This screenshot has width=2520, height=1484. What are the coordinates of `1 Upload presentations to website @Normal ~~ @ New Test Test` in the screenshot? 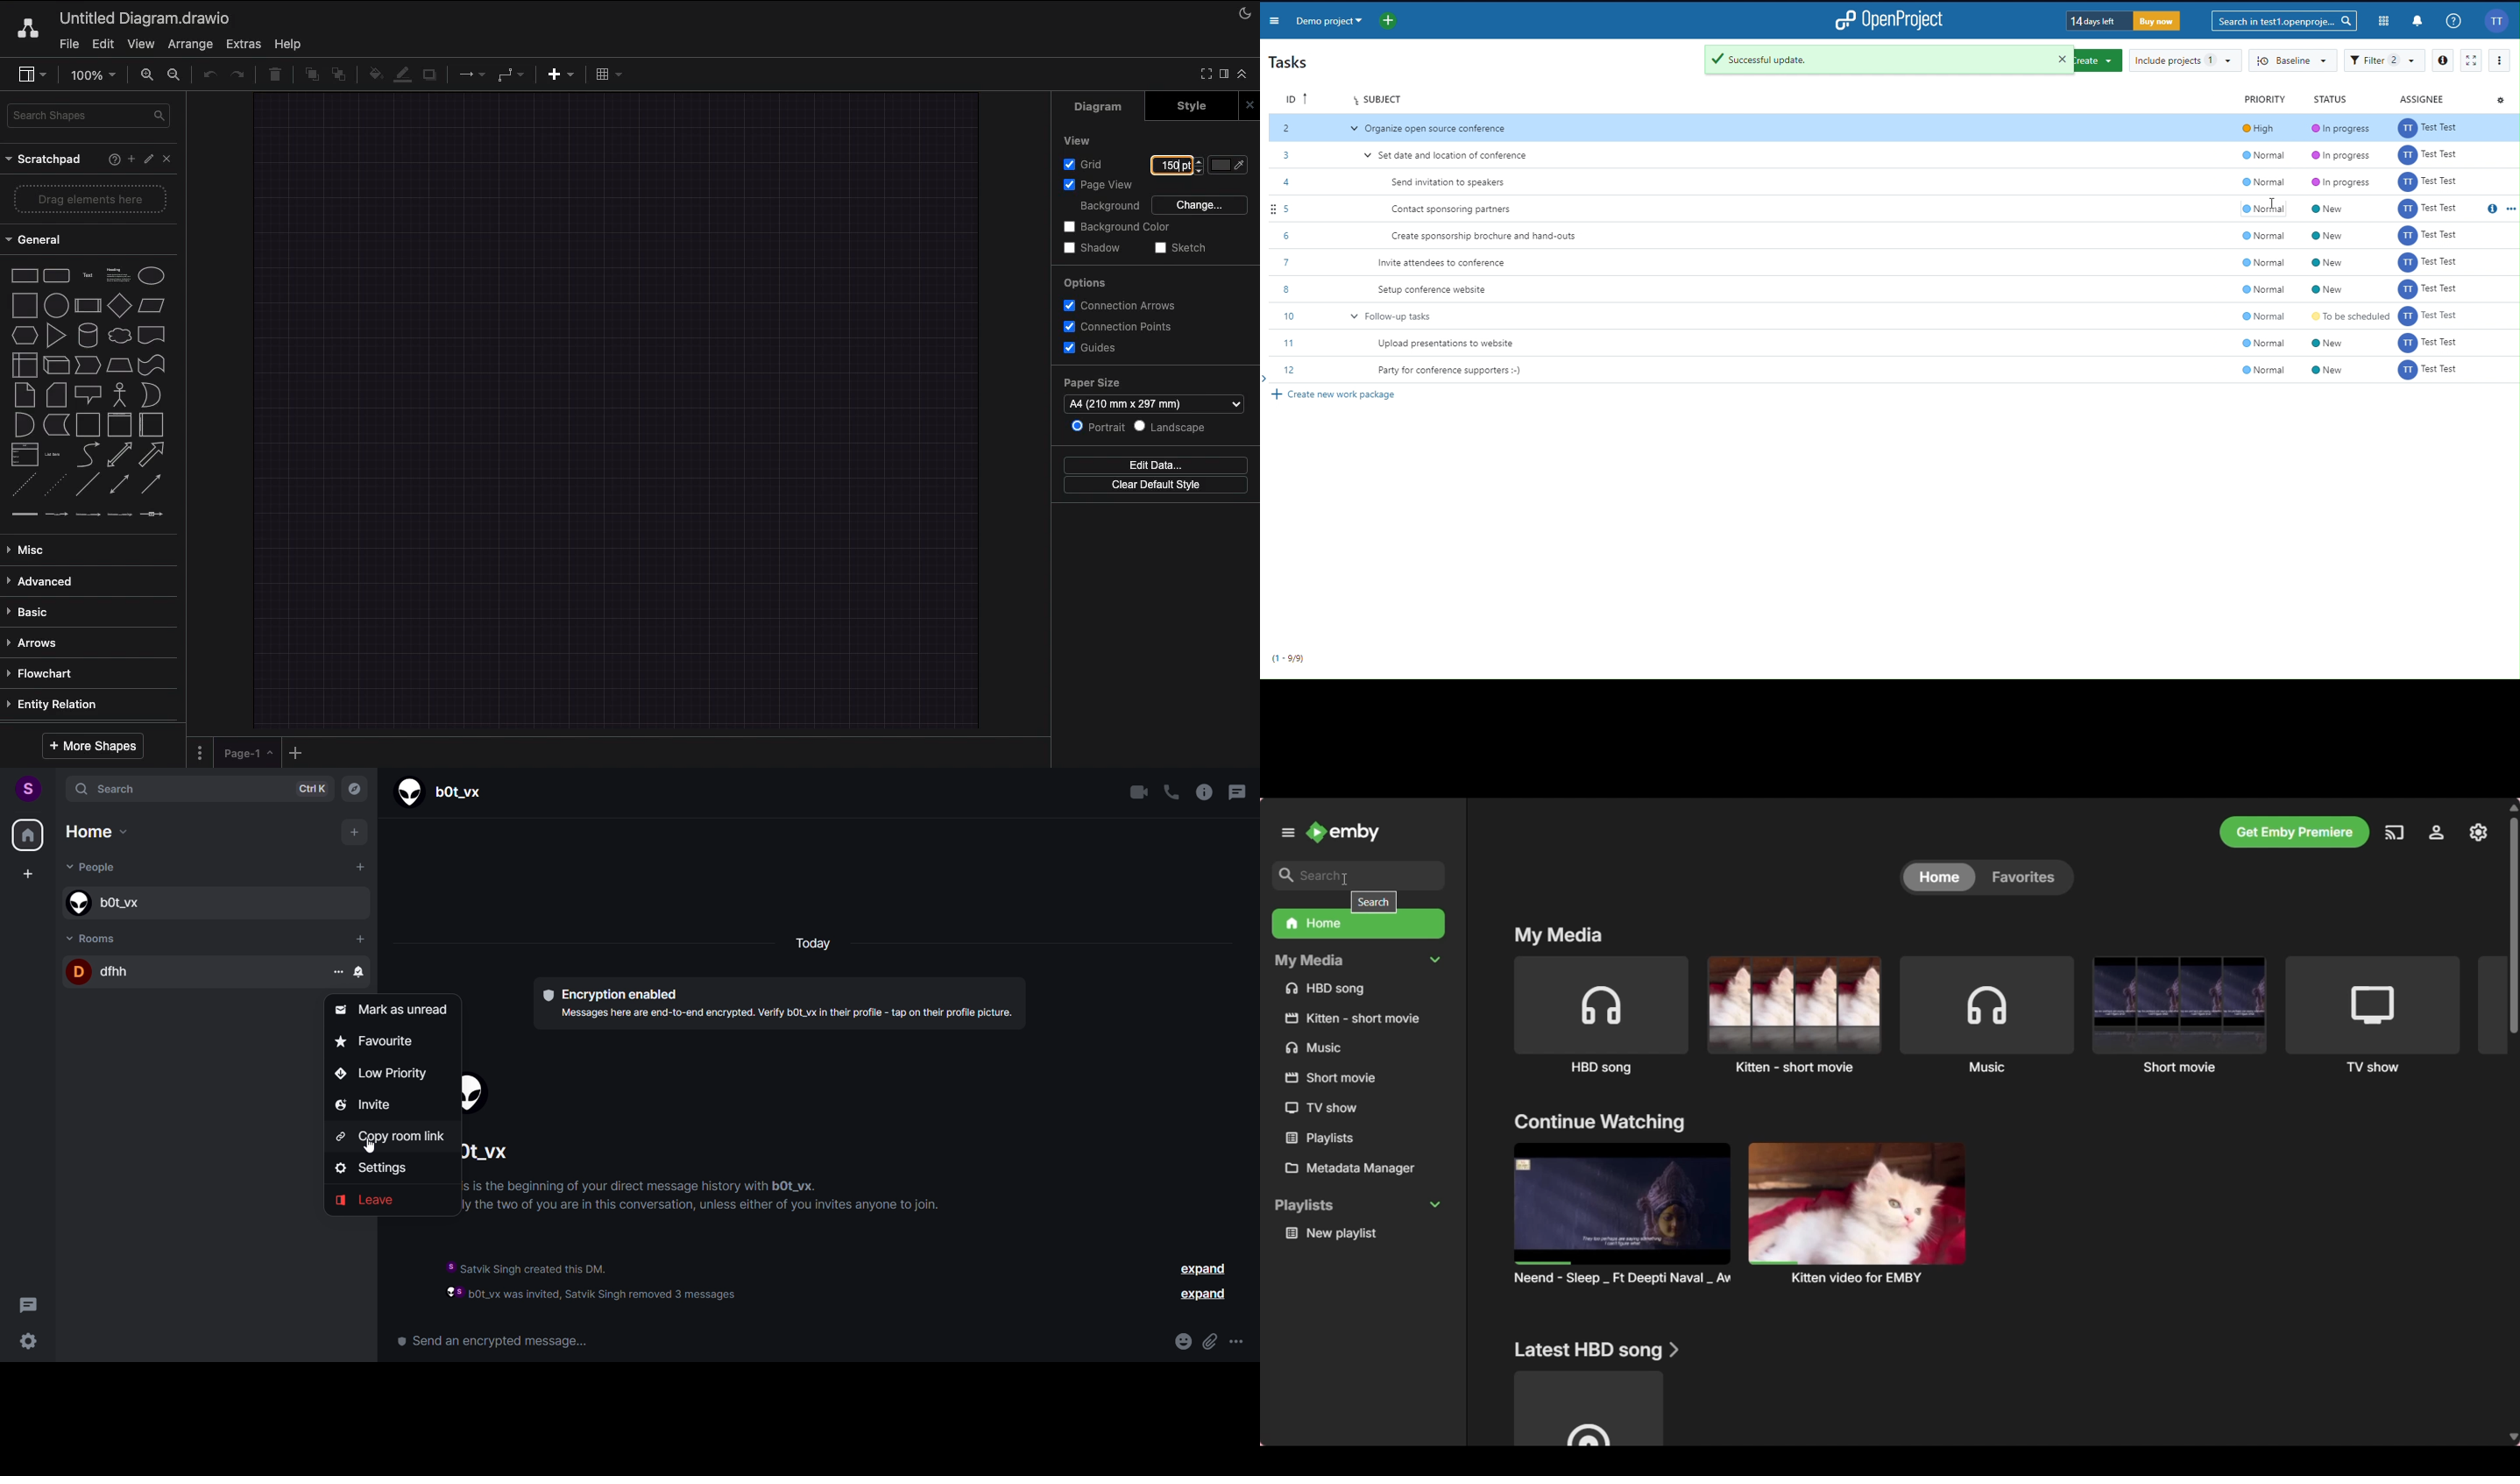 It's located at (1899, 341).